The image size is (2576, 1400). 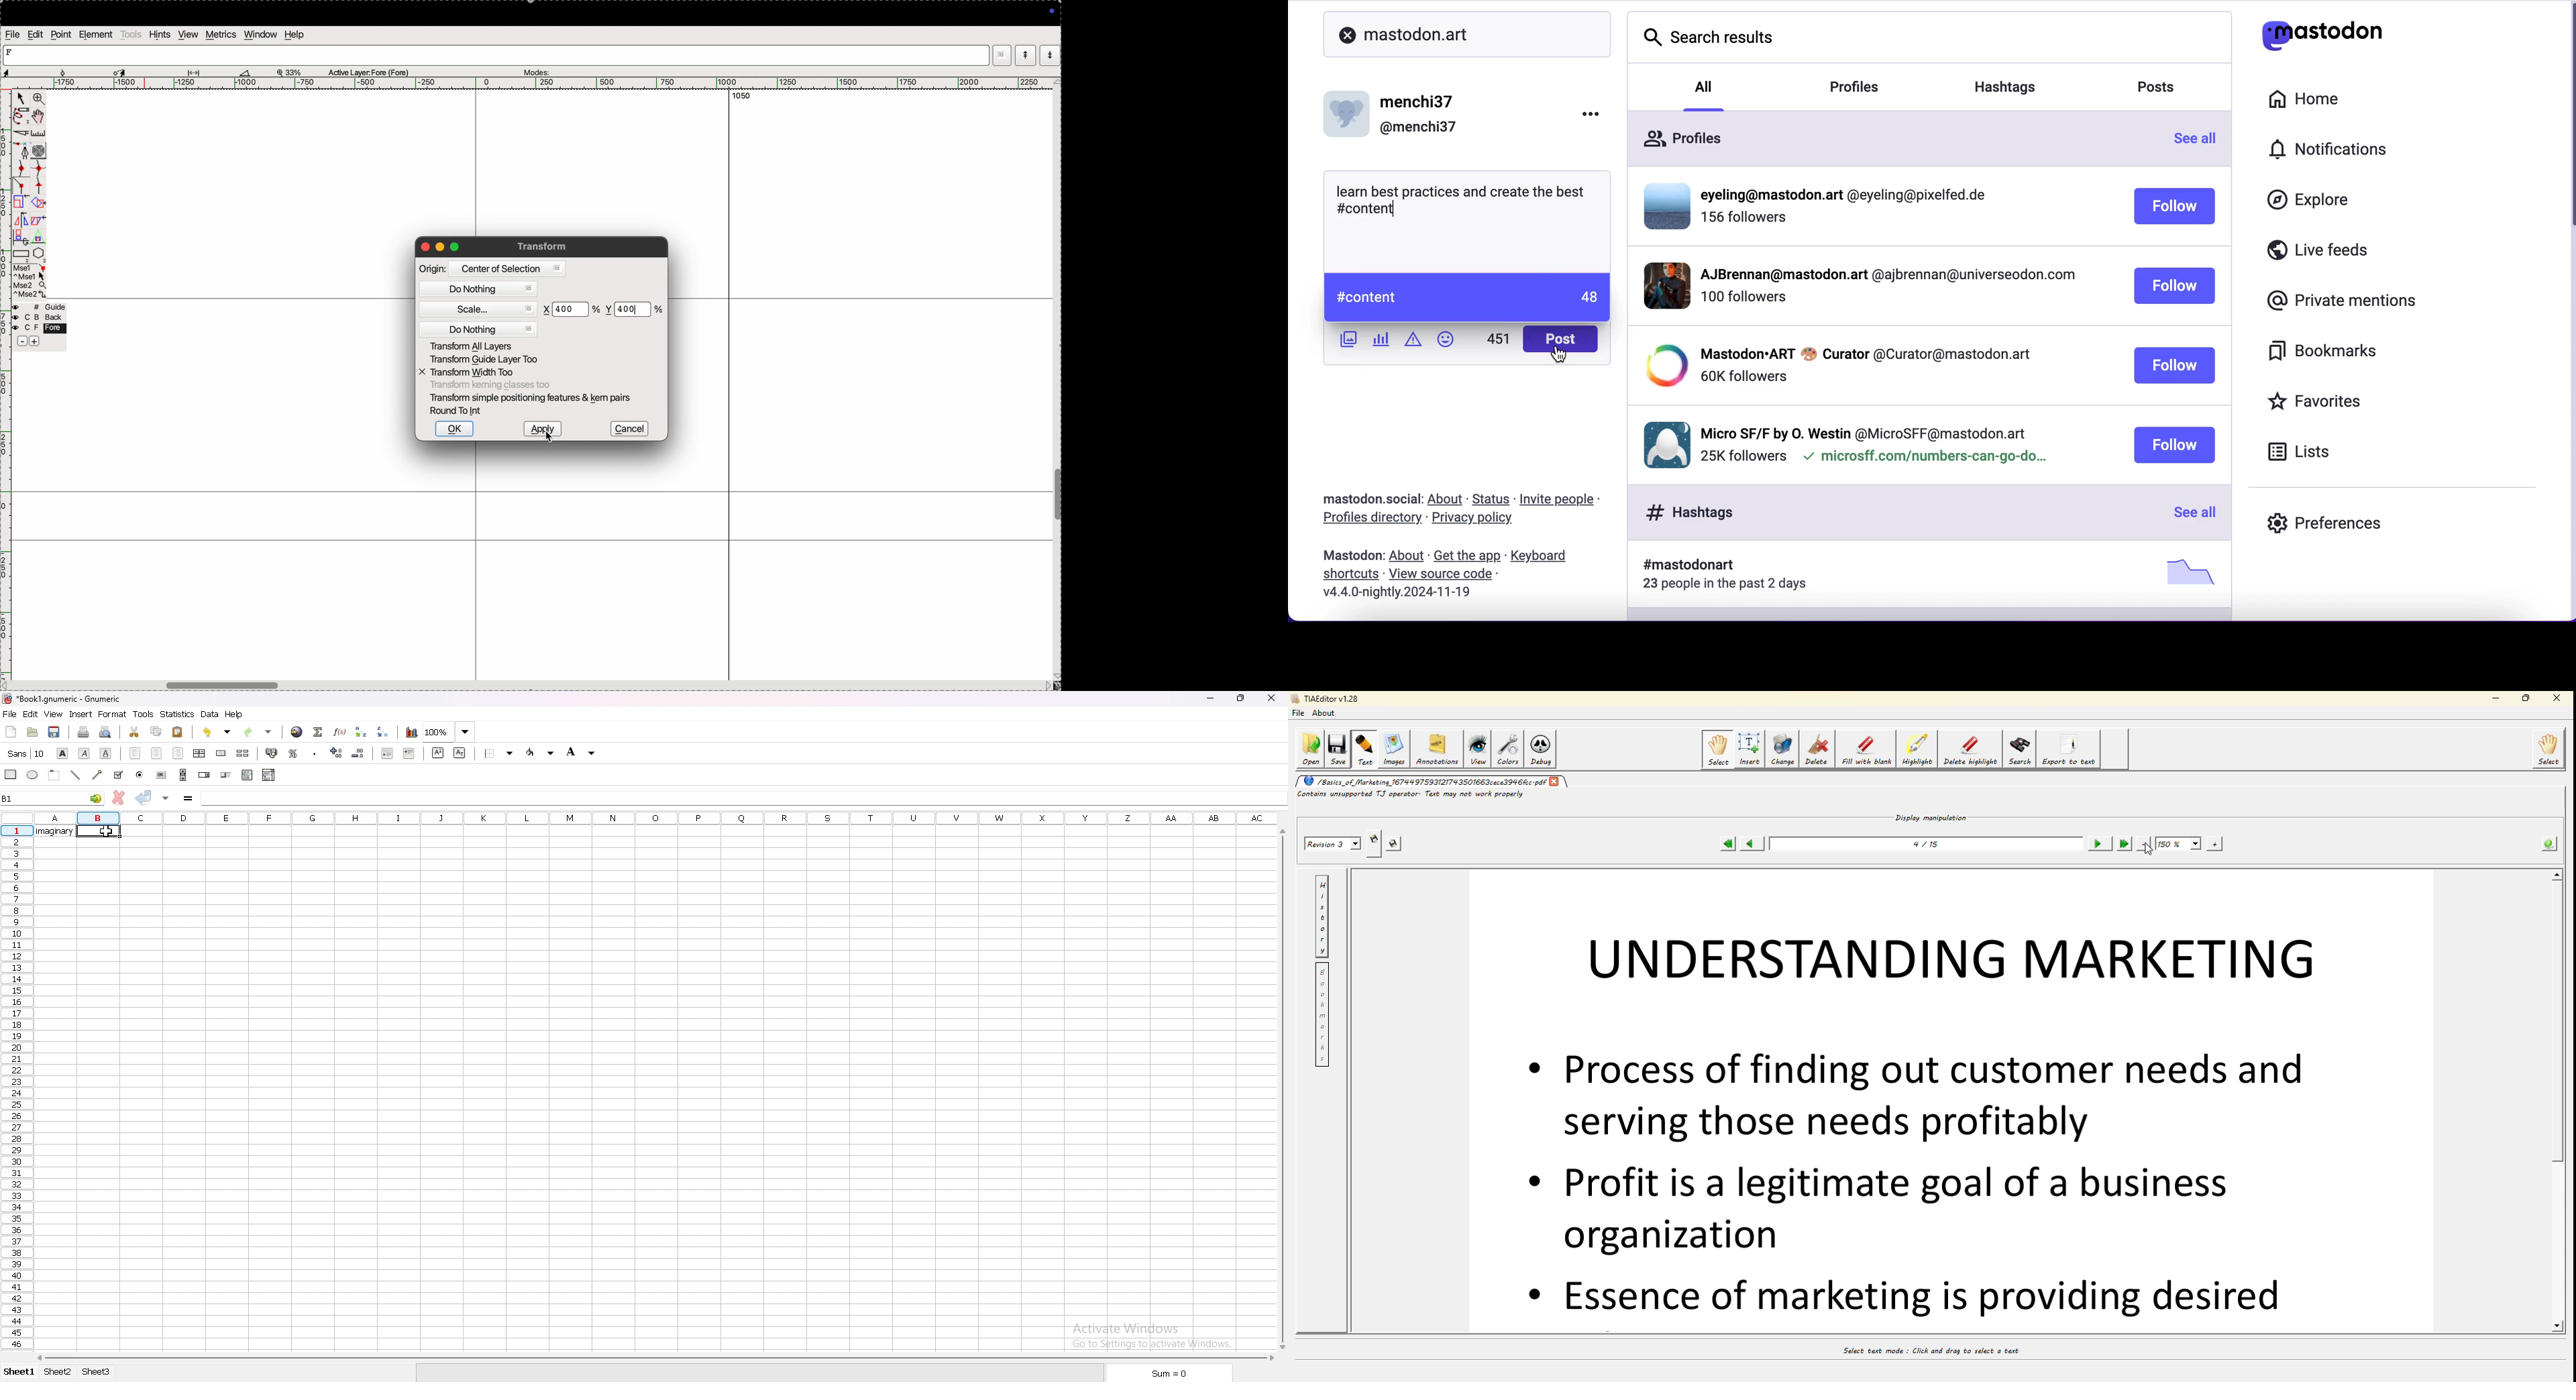 What do you see at coordinates (289, 71) in the screenshot?
I see `zoom perecent` at bounding box center [289, 71].